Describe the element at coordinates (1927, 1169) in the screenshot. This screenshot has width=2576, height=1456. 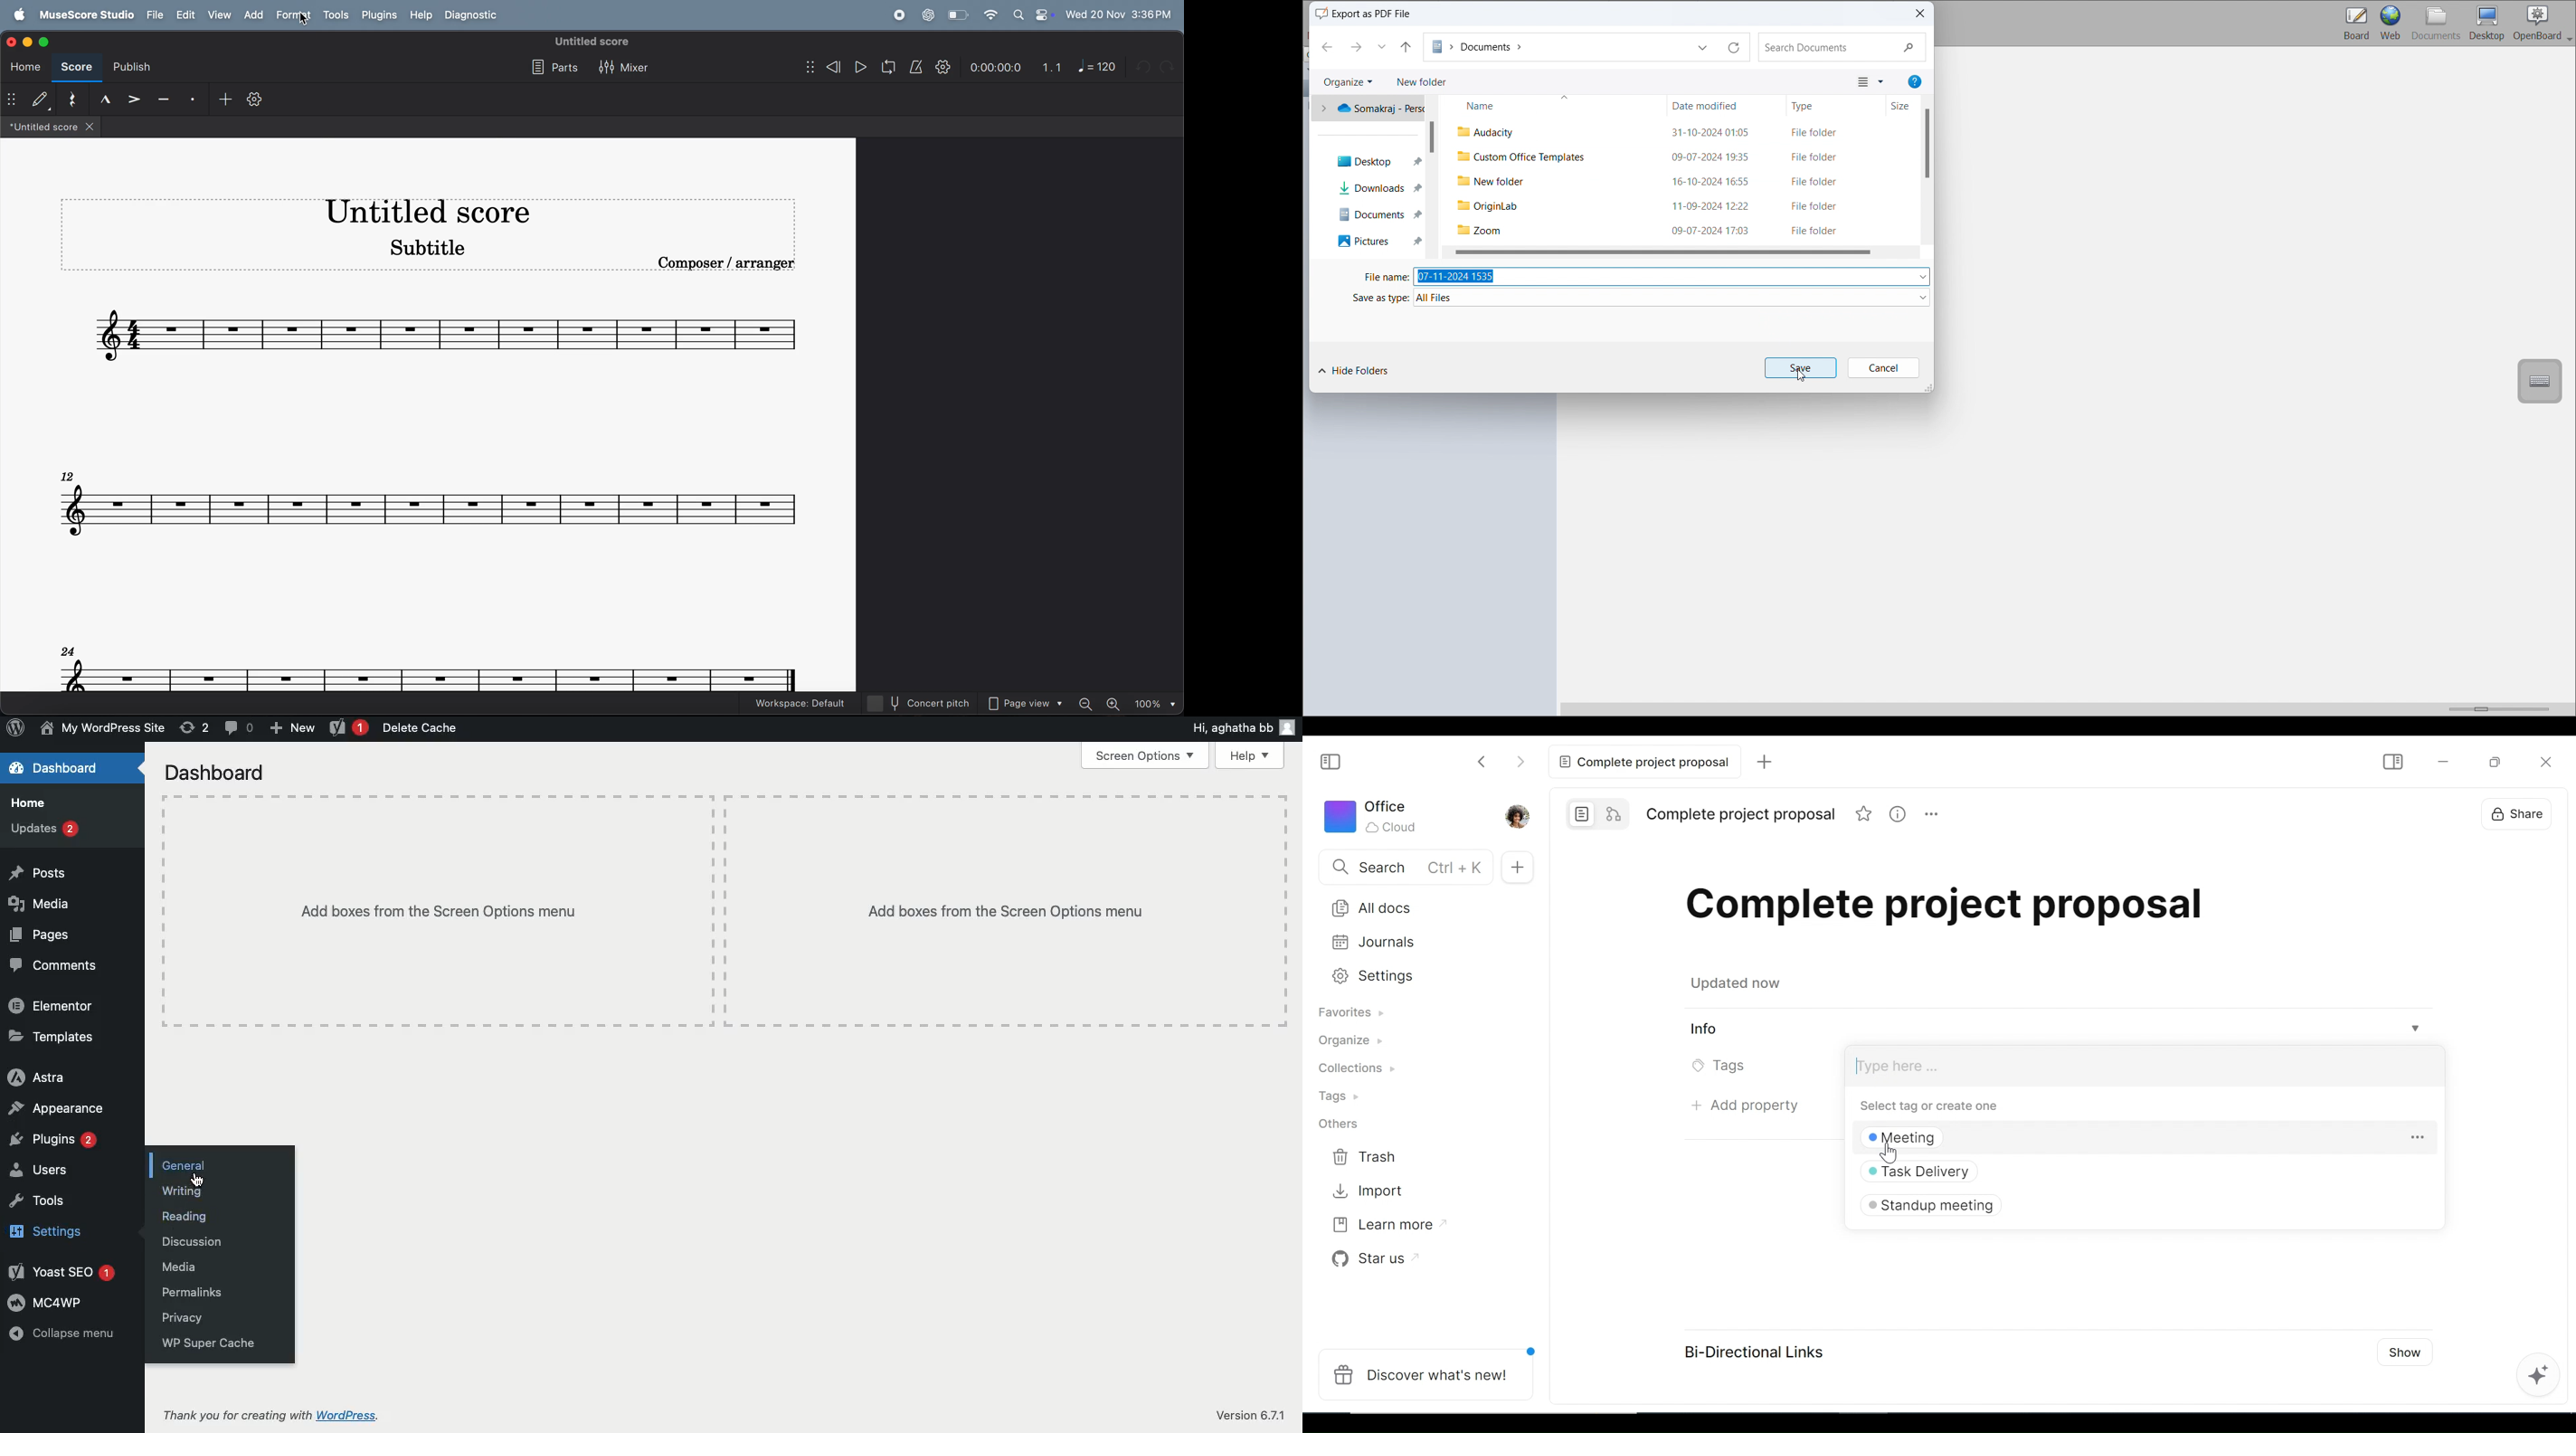
I see `Task Delivery` at that location.